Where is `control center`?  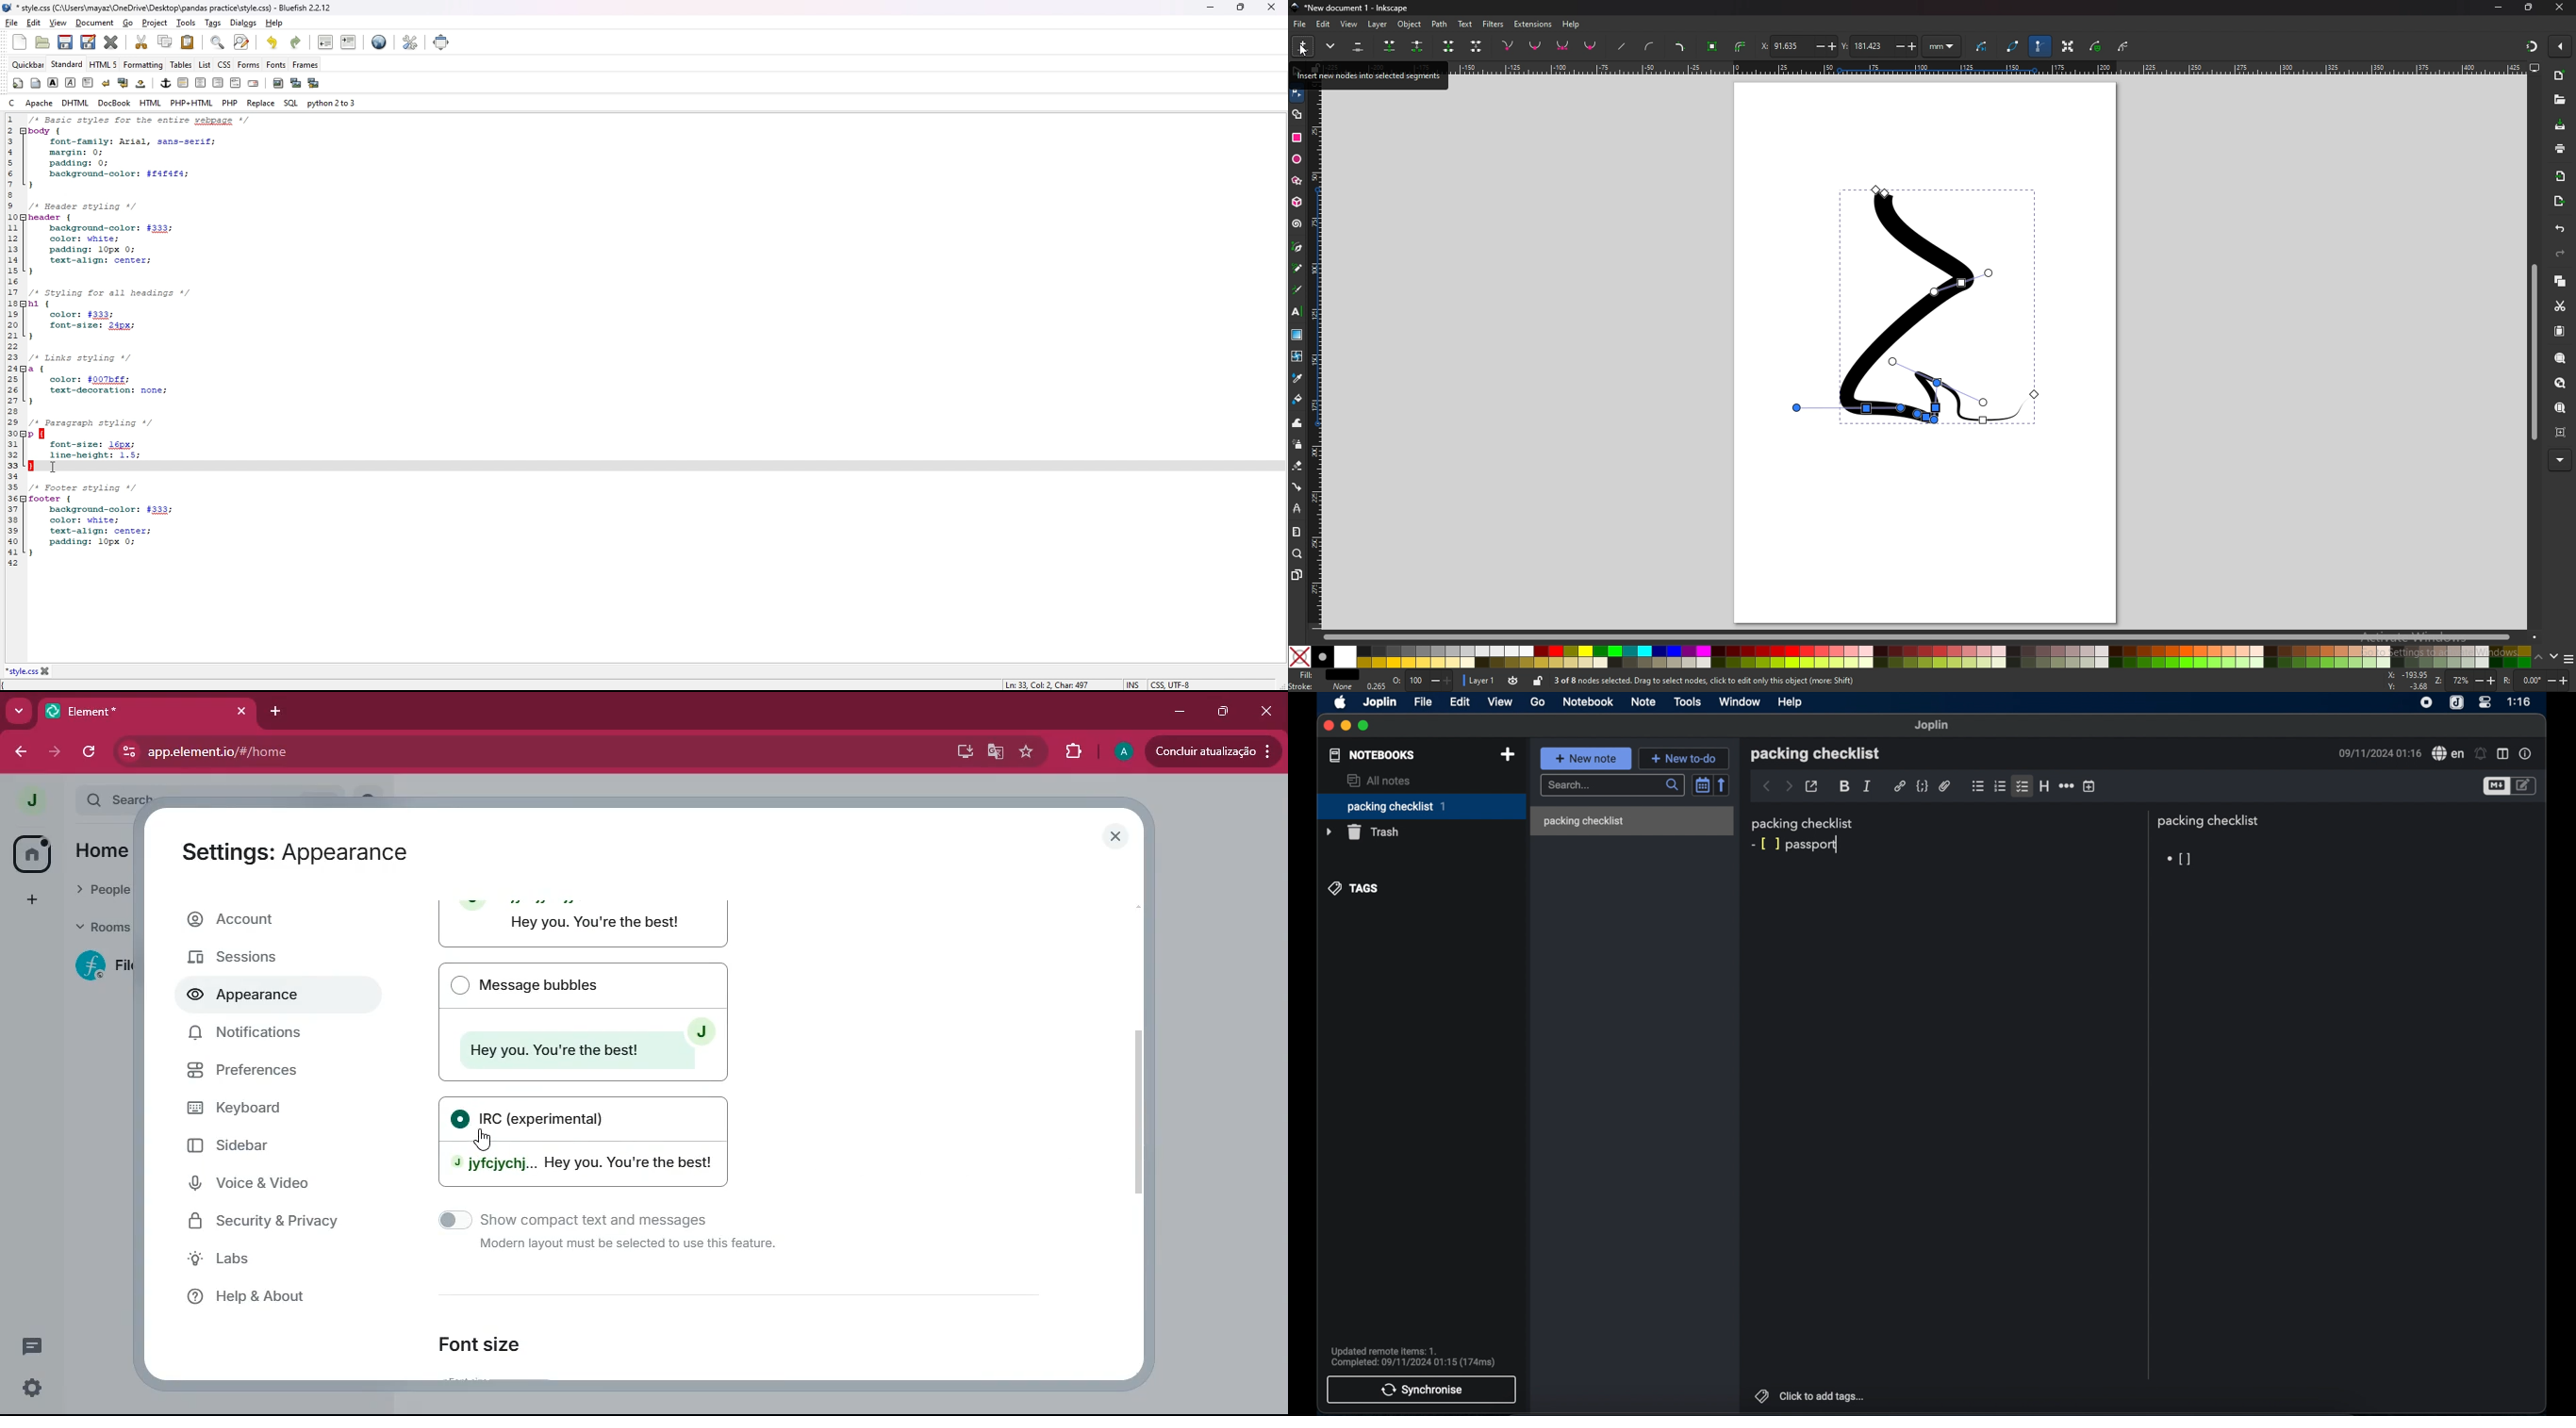 control center is located at coordinates (2486, 702).